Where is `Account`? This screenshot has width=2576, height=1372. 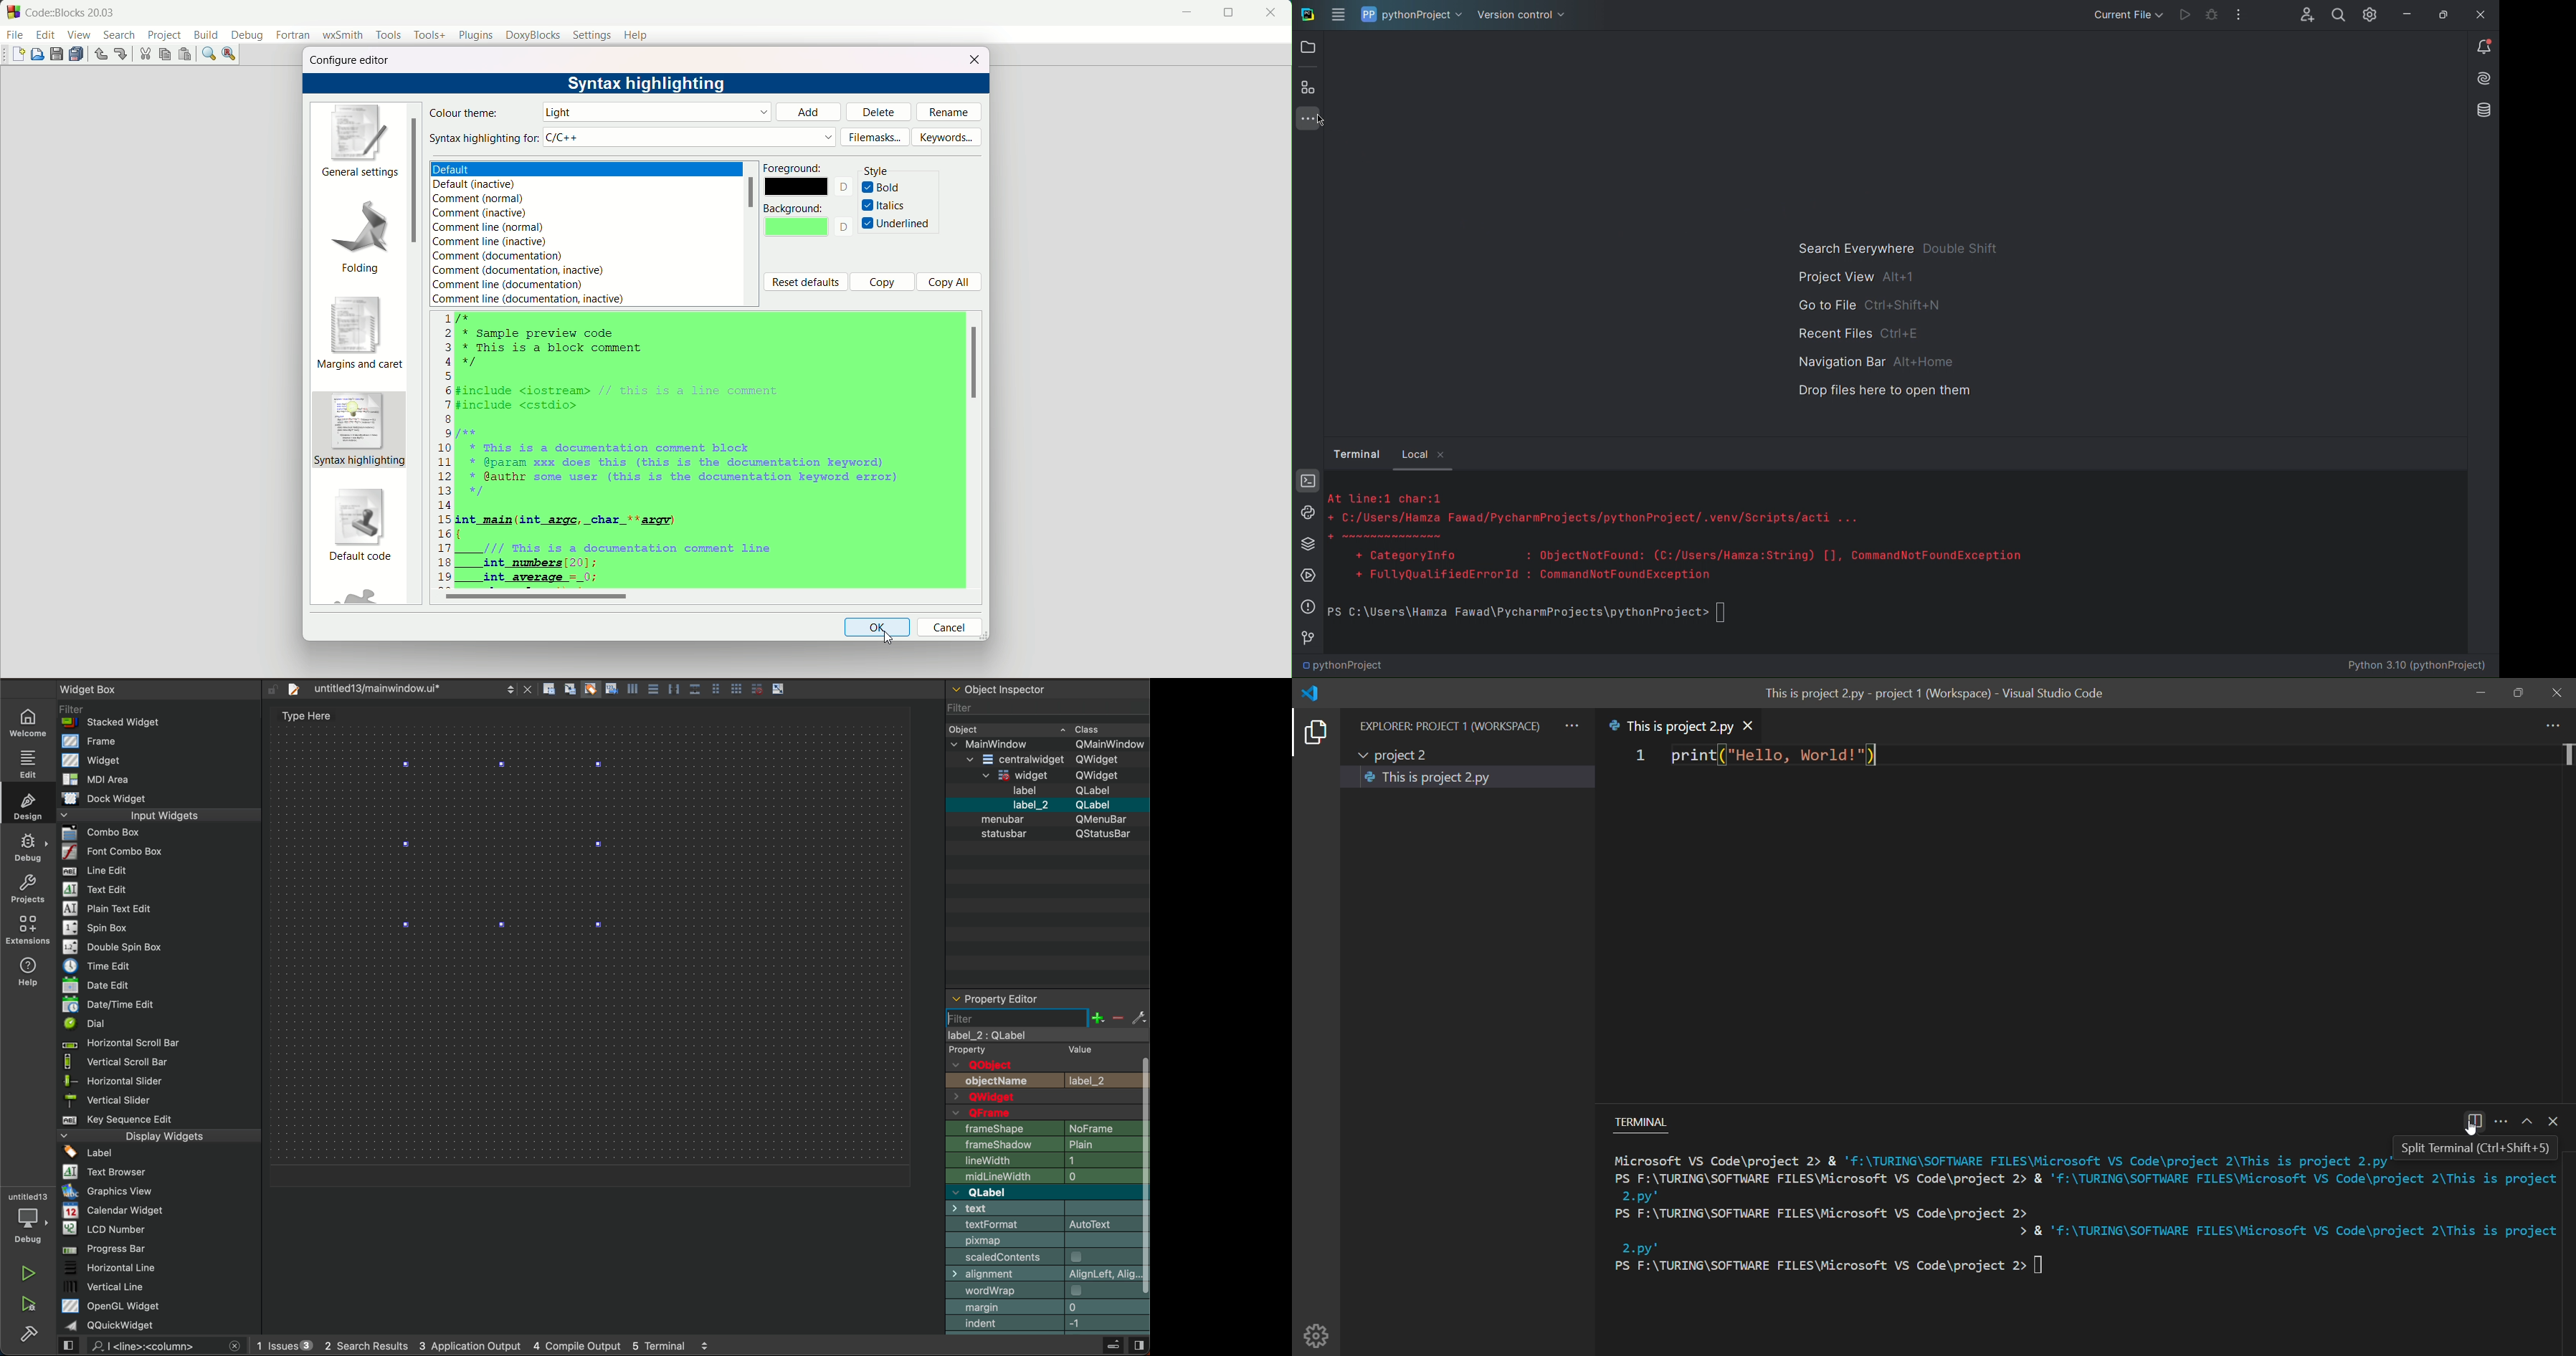 Account is located at coordinates (2305, 16).